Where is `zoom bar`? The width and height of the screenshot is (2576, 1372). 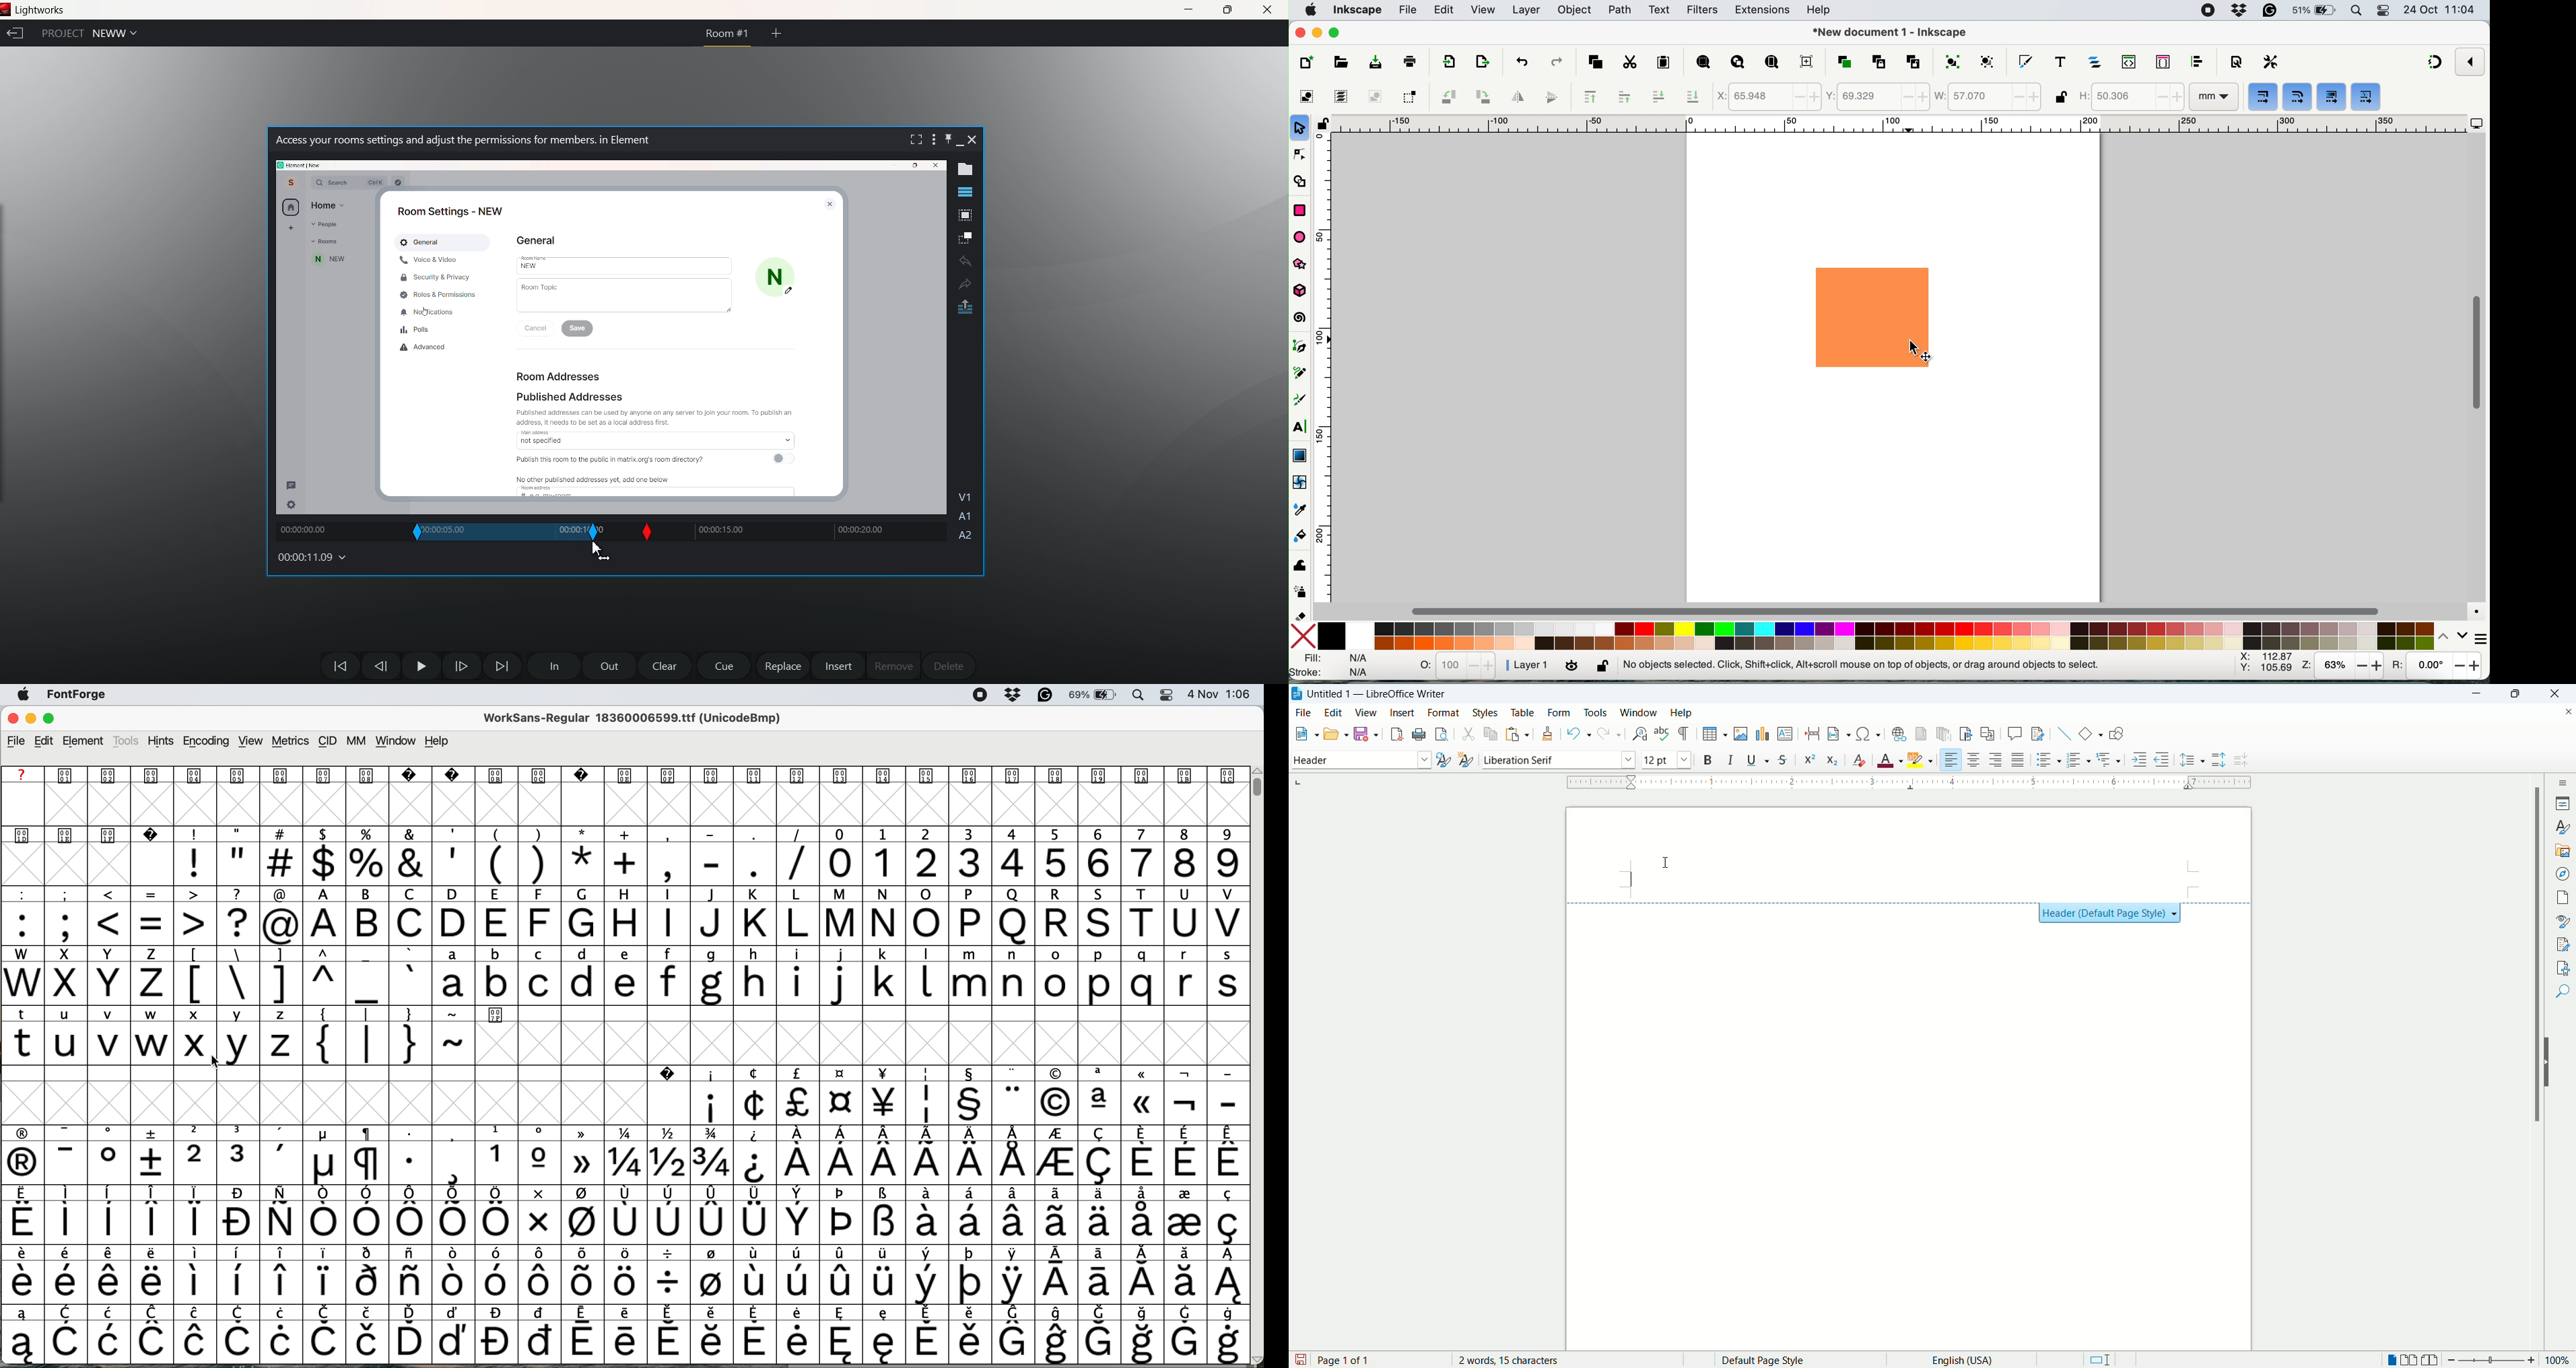 zoom bar is located at coordinates (2493, 1361).